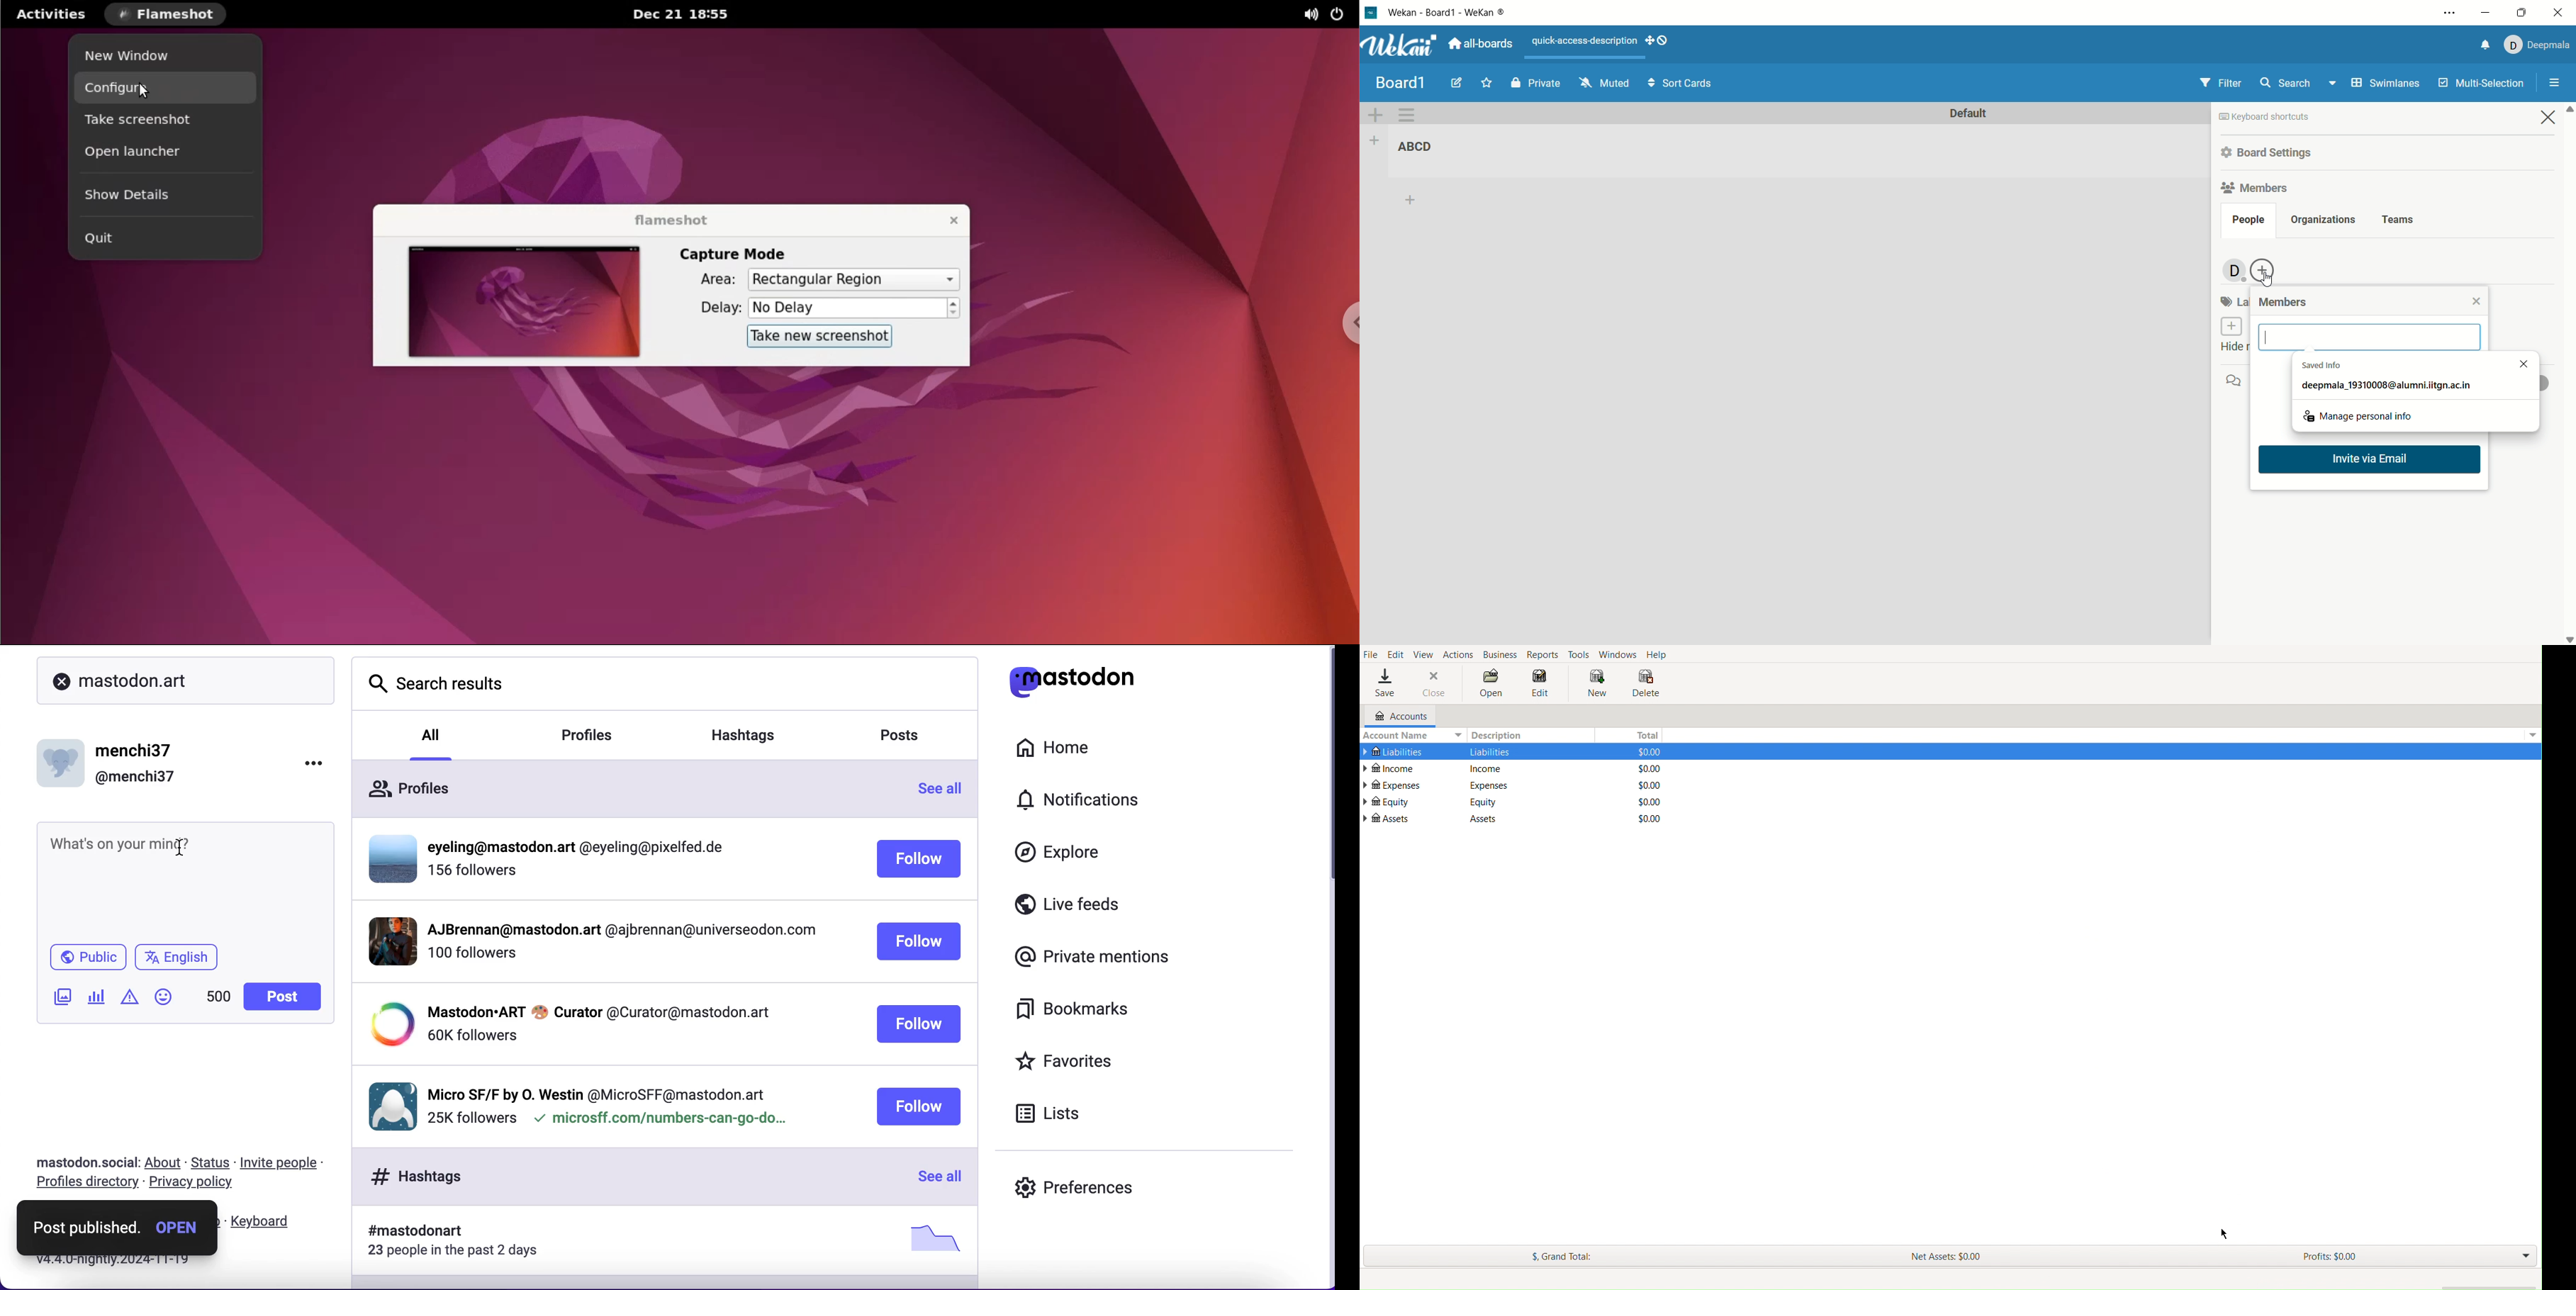  Describe the element at coordinates (472, 958) in the screenshot. I see `followers` at that location.